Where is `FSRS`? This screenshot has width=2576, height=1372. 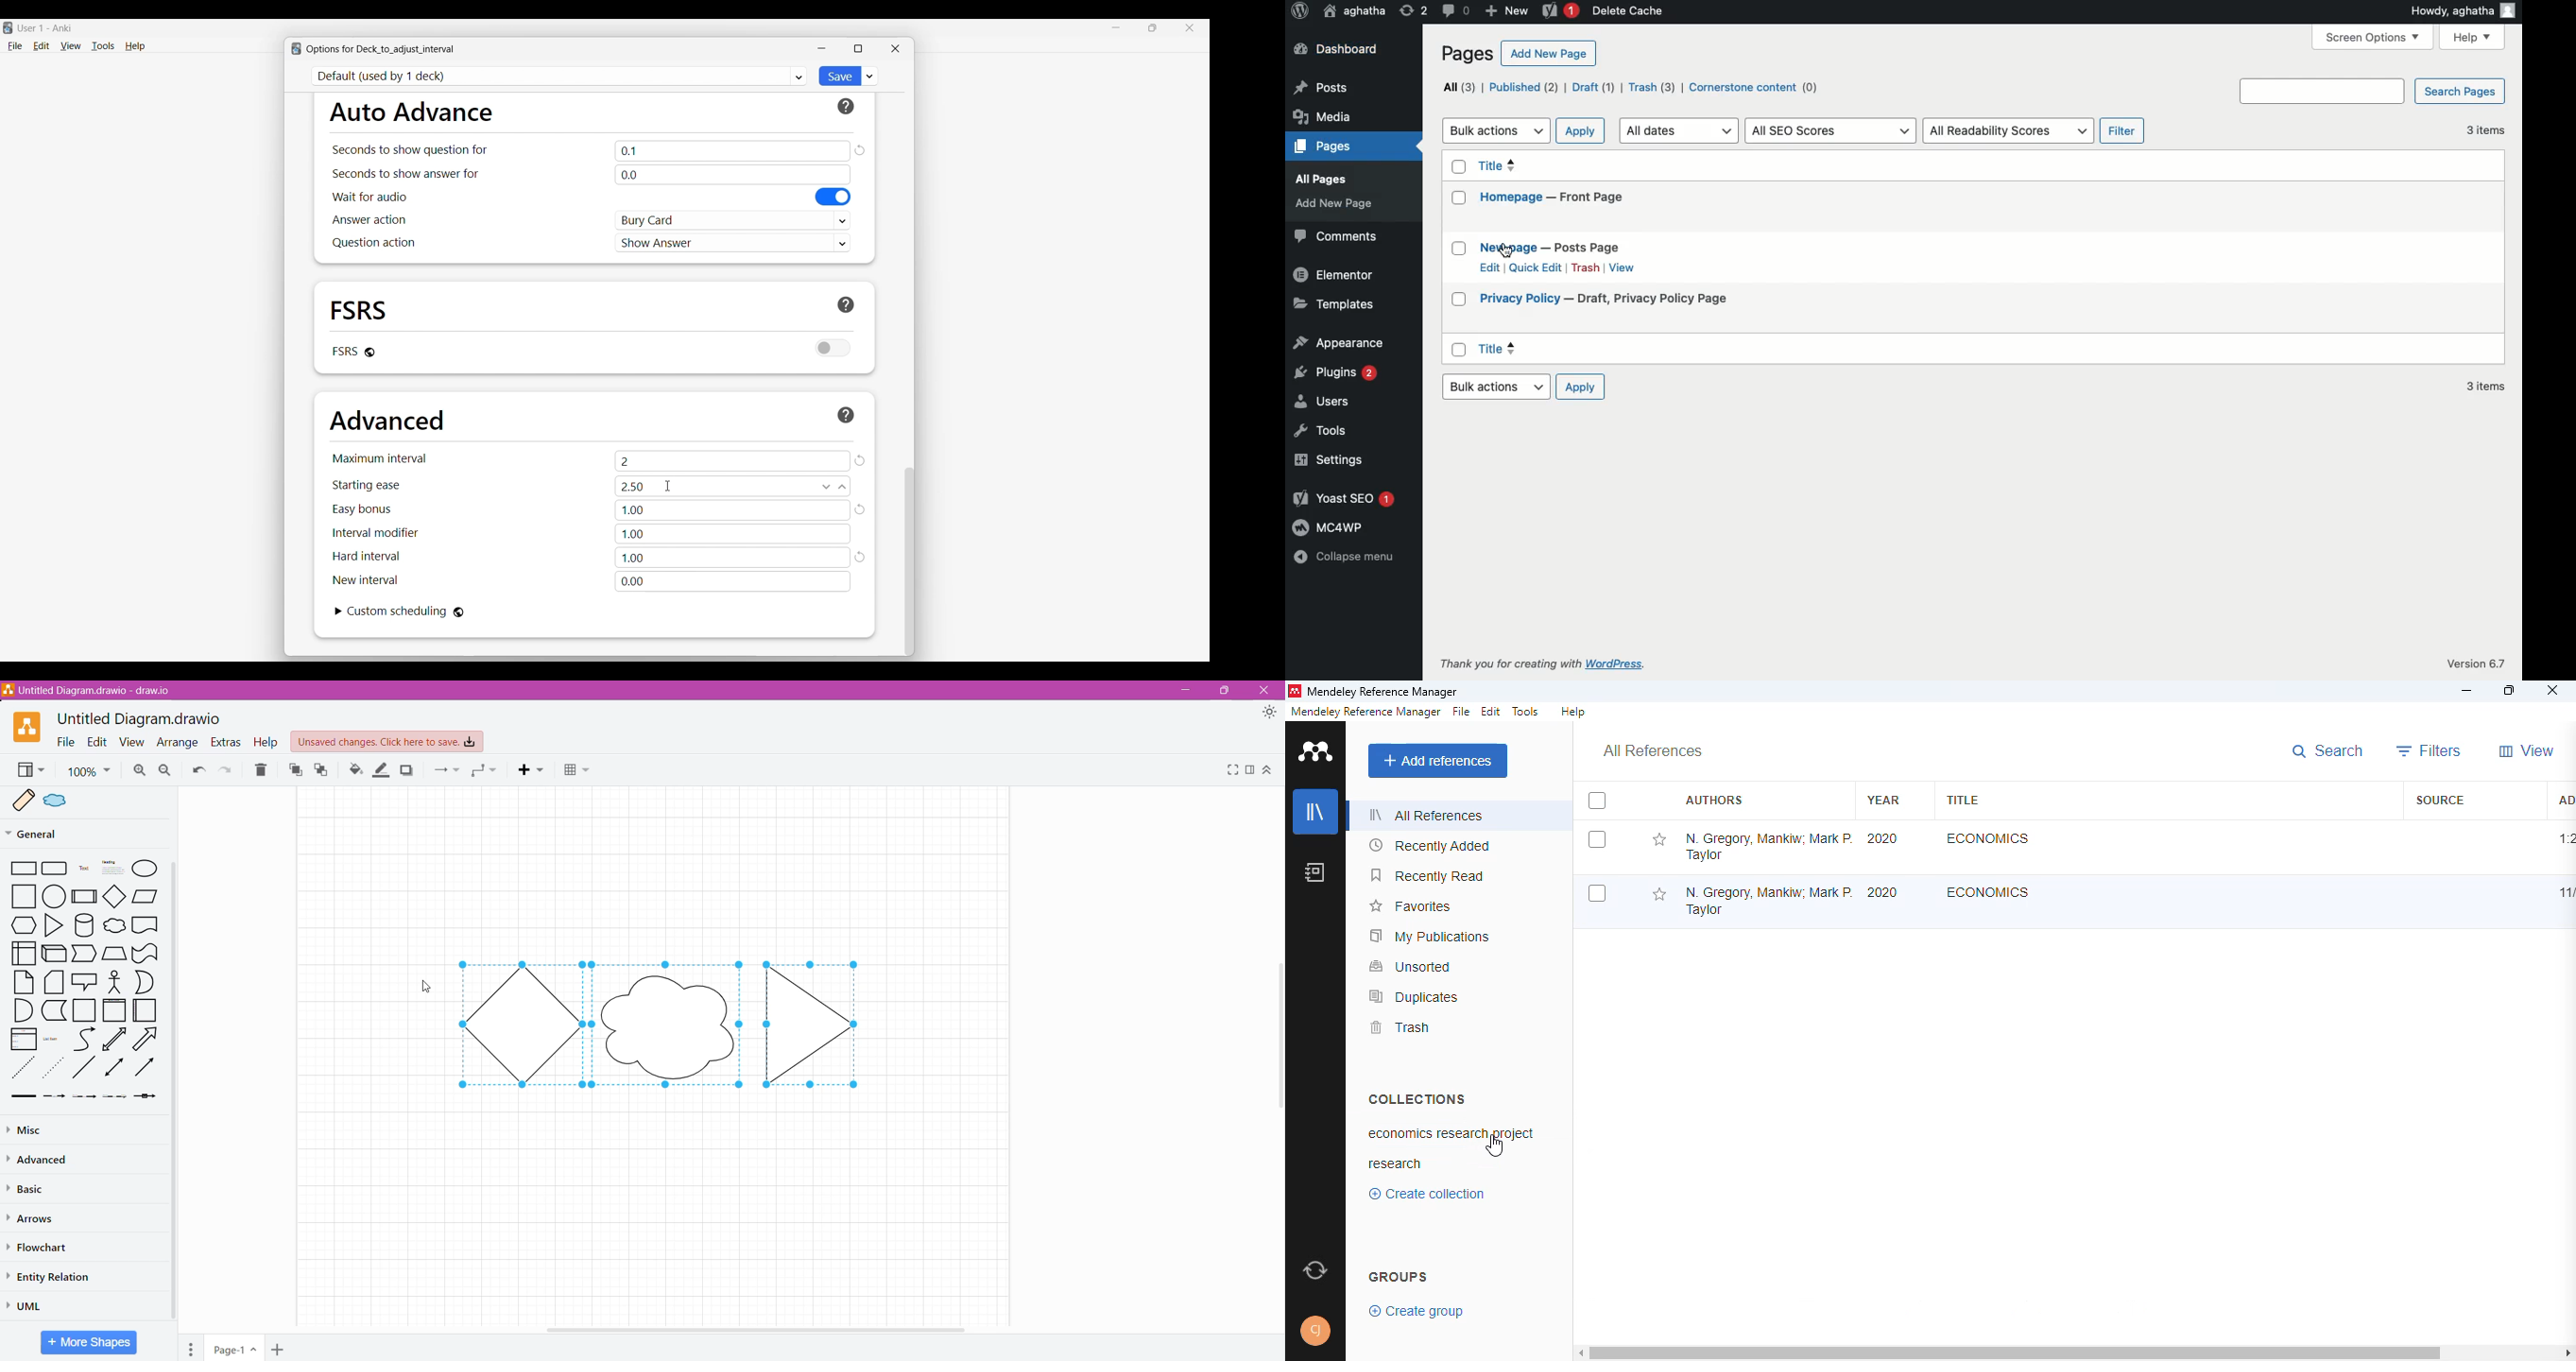 FSRS is located at coordinates (359, 309).